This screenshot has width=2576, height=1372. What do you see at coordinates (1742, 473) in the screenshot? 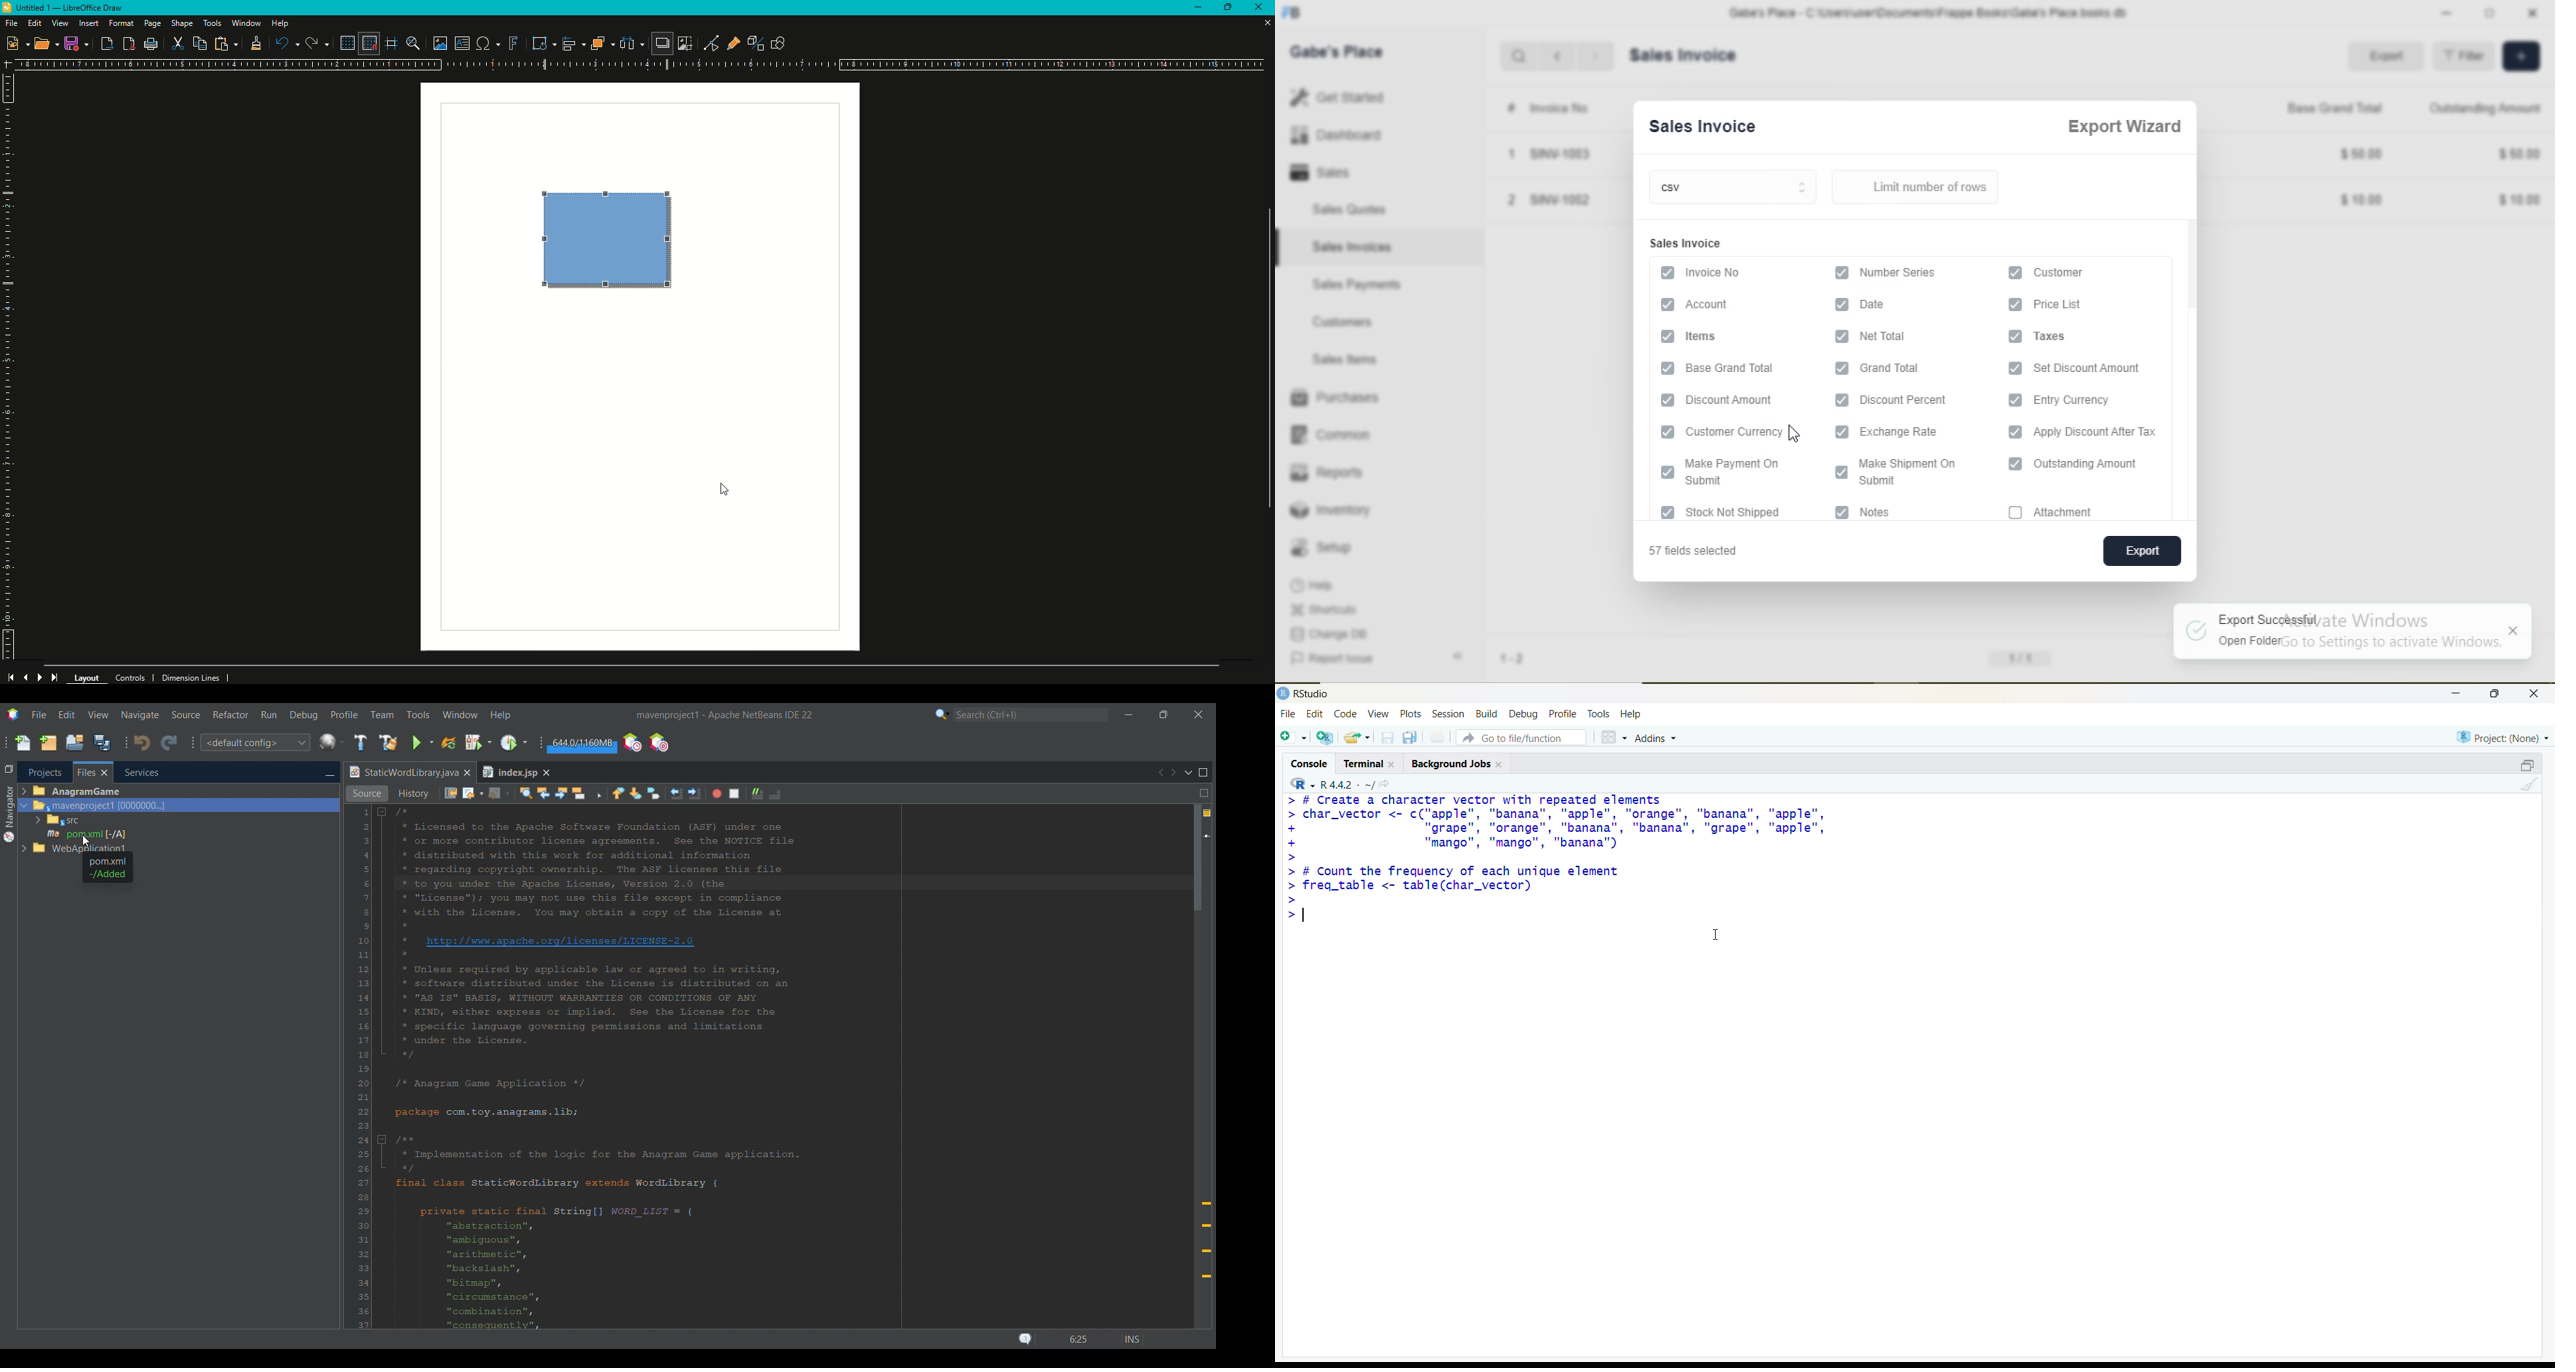
I see `I Fep————
Submit` at bounding box center [1742, 473].